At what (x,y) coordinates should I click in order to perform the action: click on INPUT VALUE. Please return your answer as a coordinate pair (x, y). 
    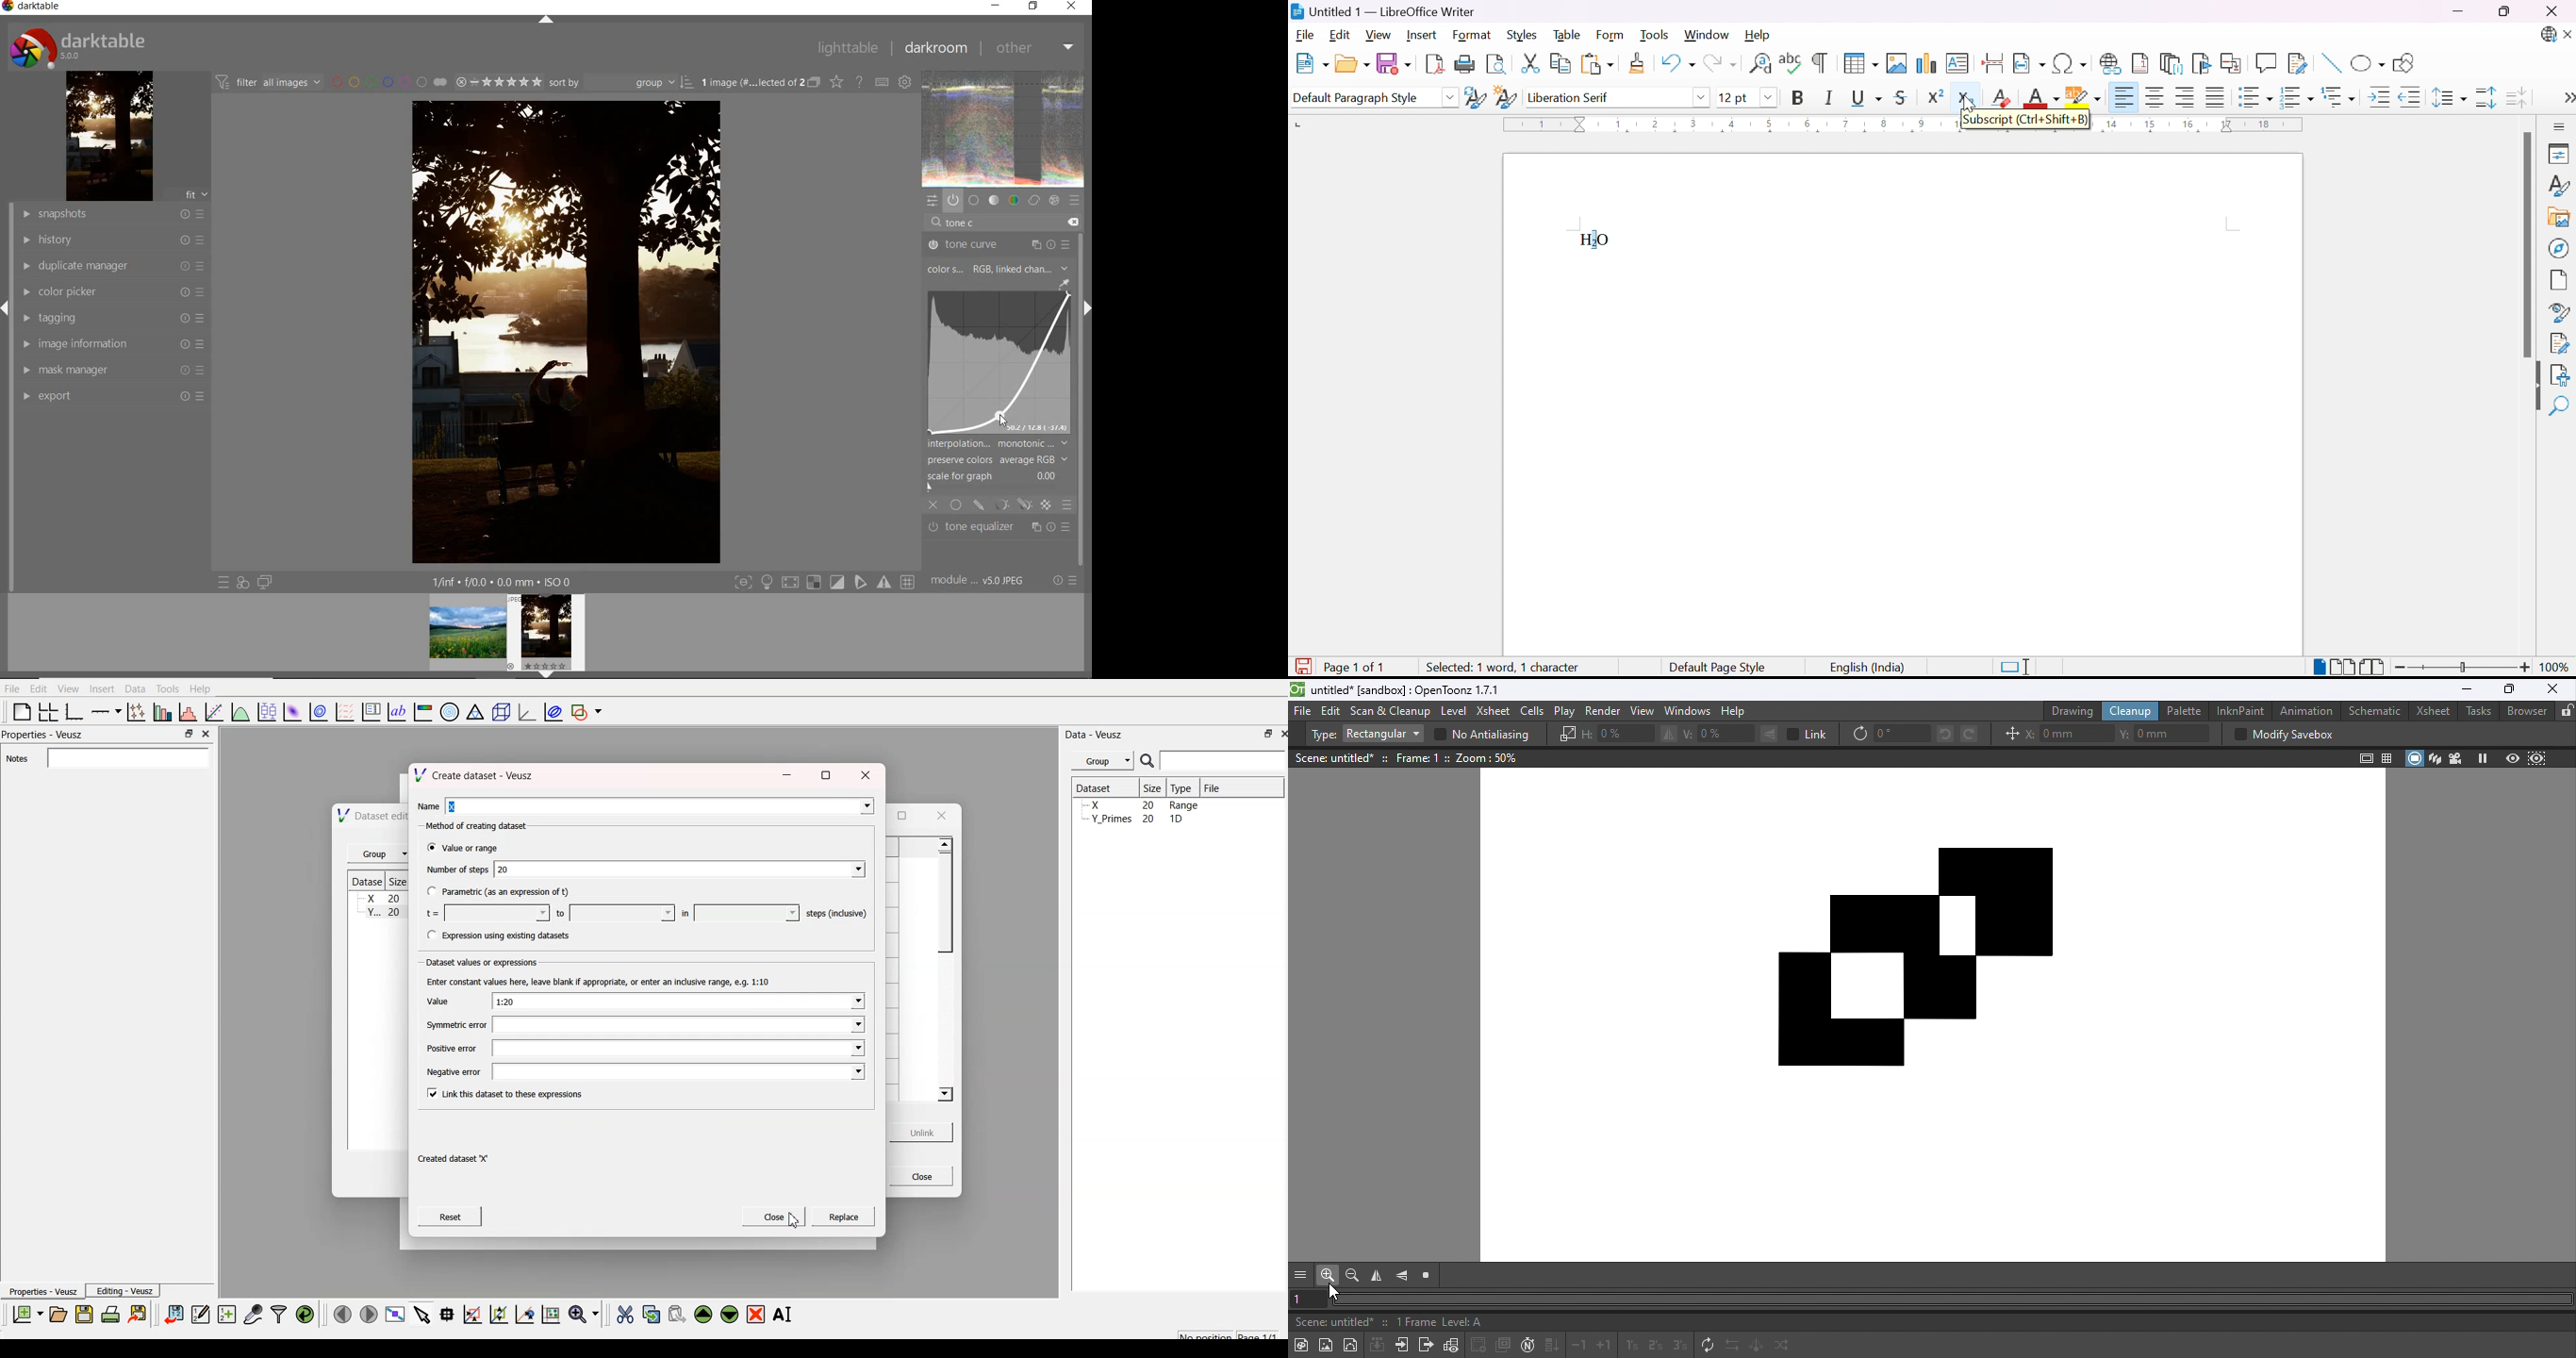
    Looking at the image, I should click on (966, 222).